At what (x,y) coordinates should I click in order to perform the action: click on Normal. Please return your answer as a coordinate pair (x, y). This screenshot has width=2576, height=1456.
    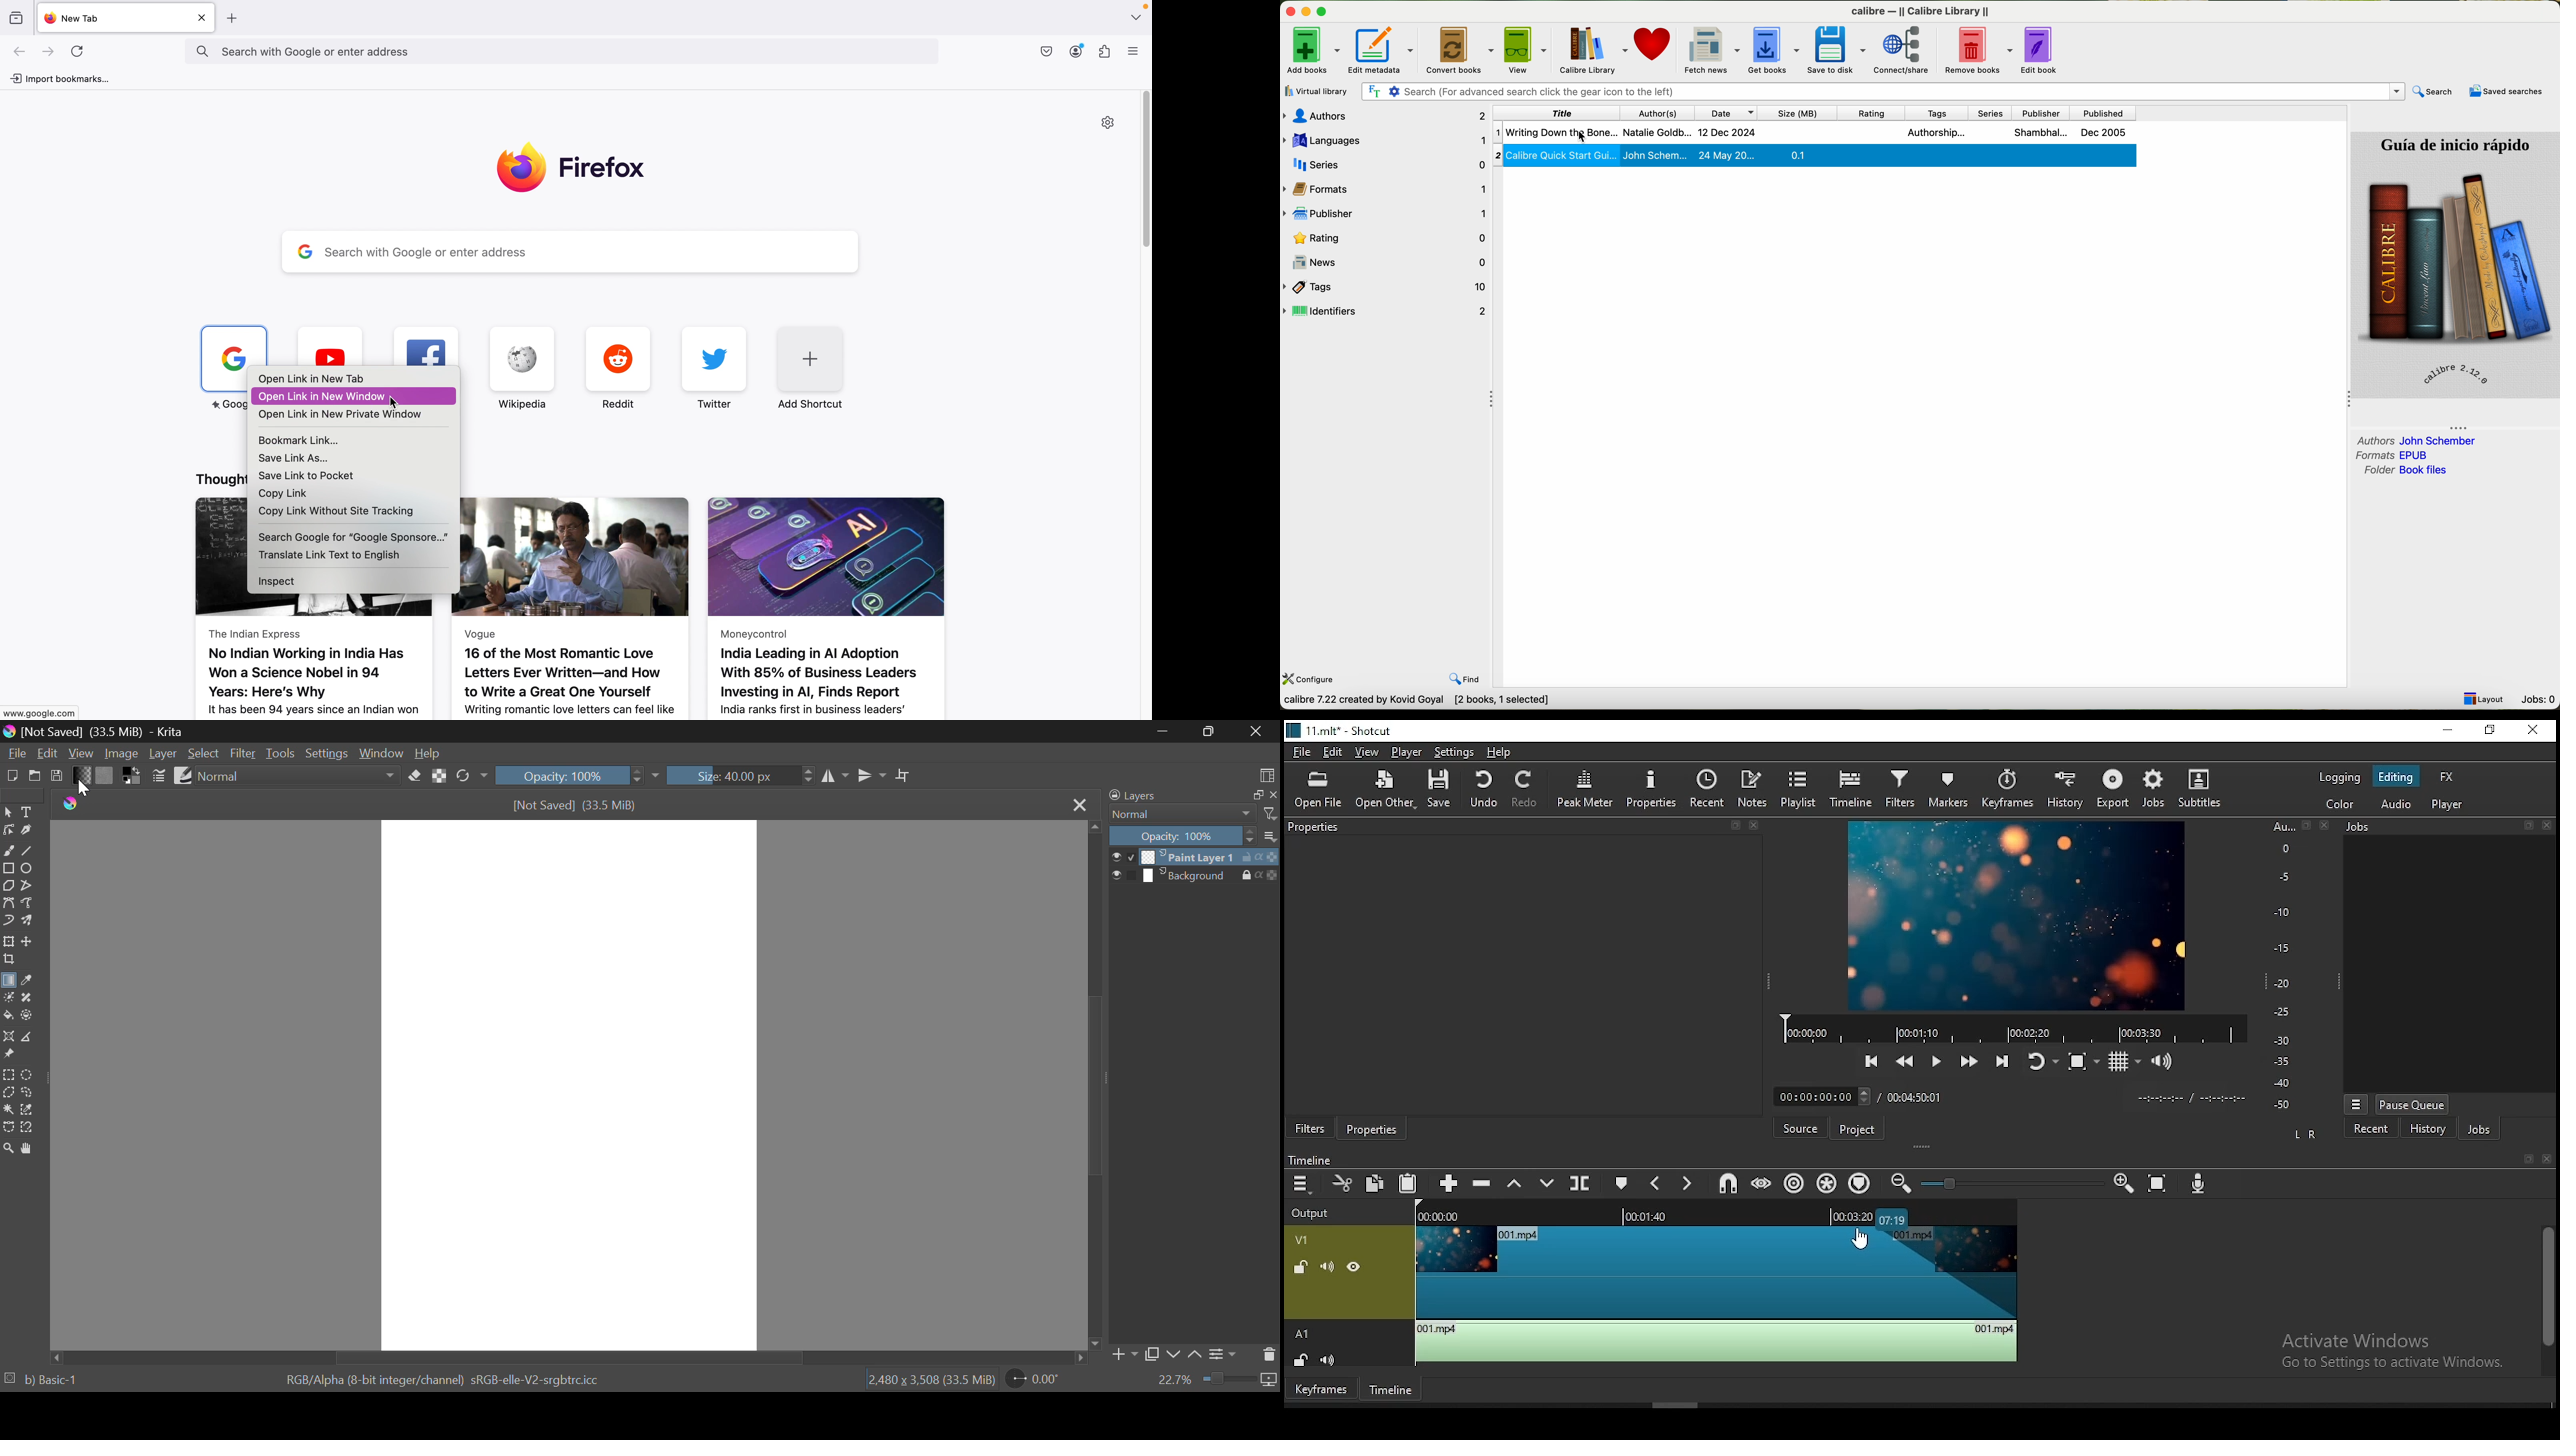
    Looking at the image, I should click on (1175, 814).